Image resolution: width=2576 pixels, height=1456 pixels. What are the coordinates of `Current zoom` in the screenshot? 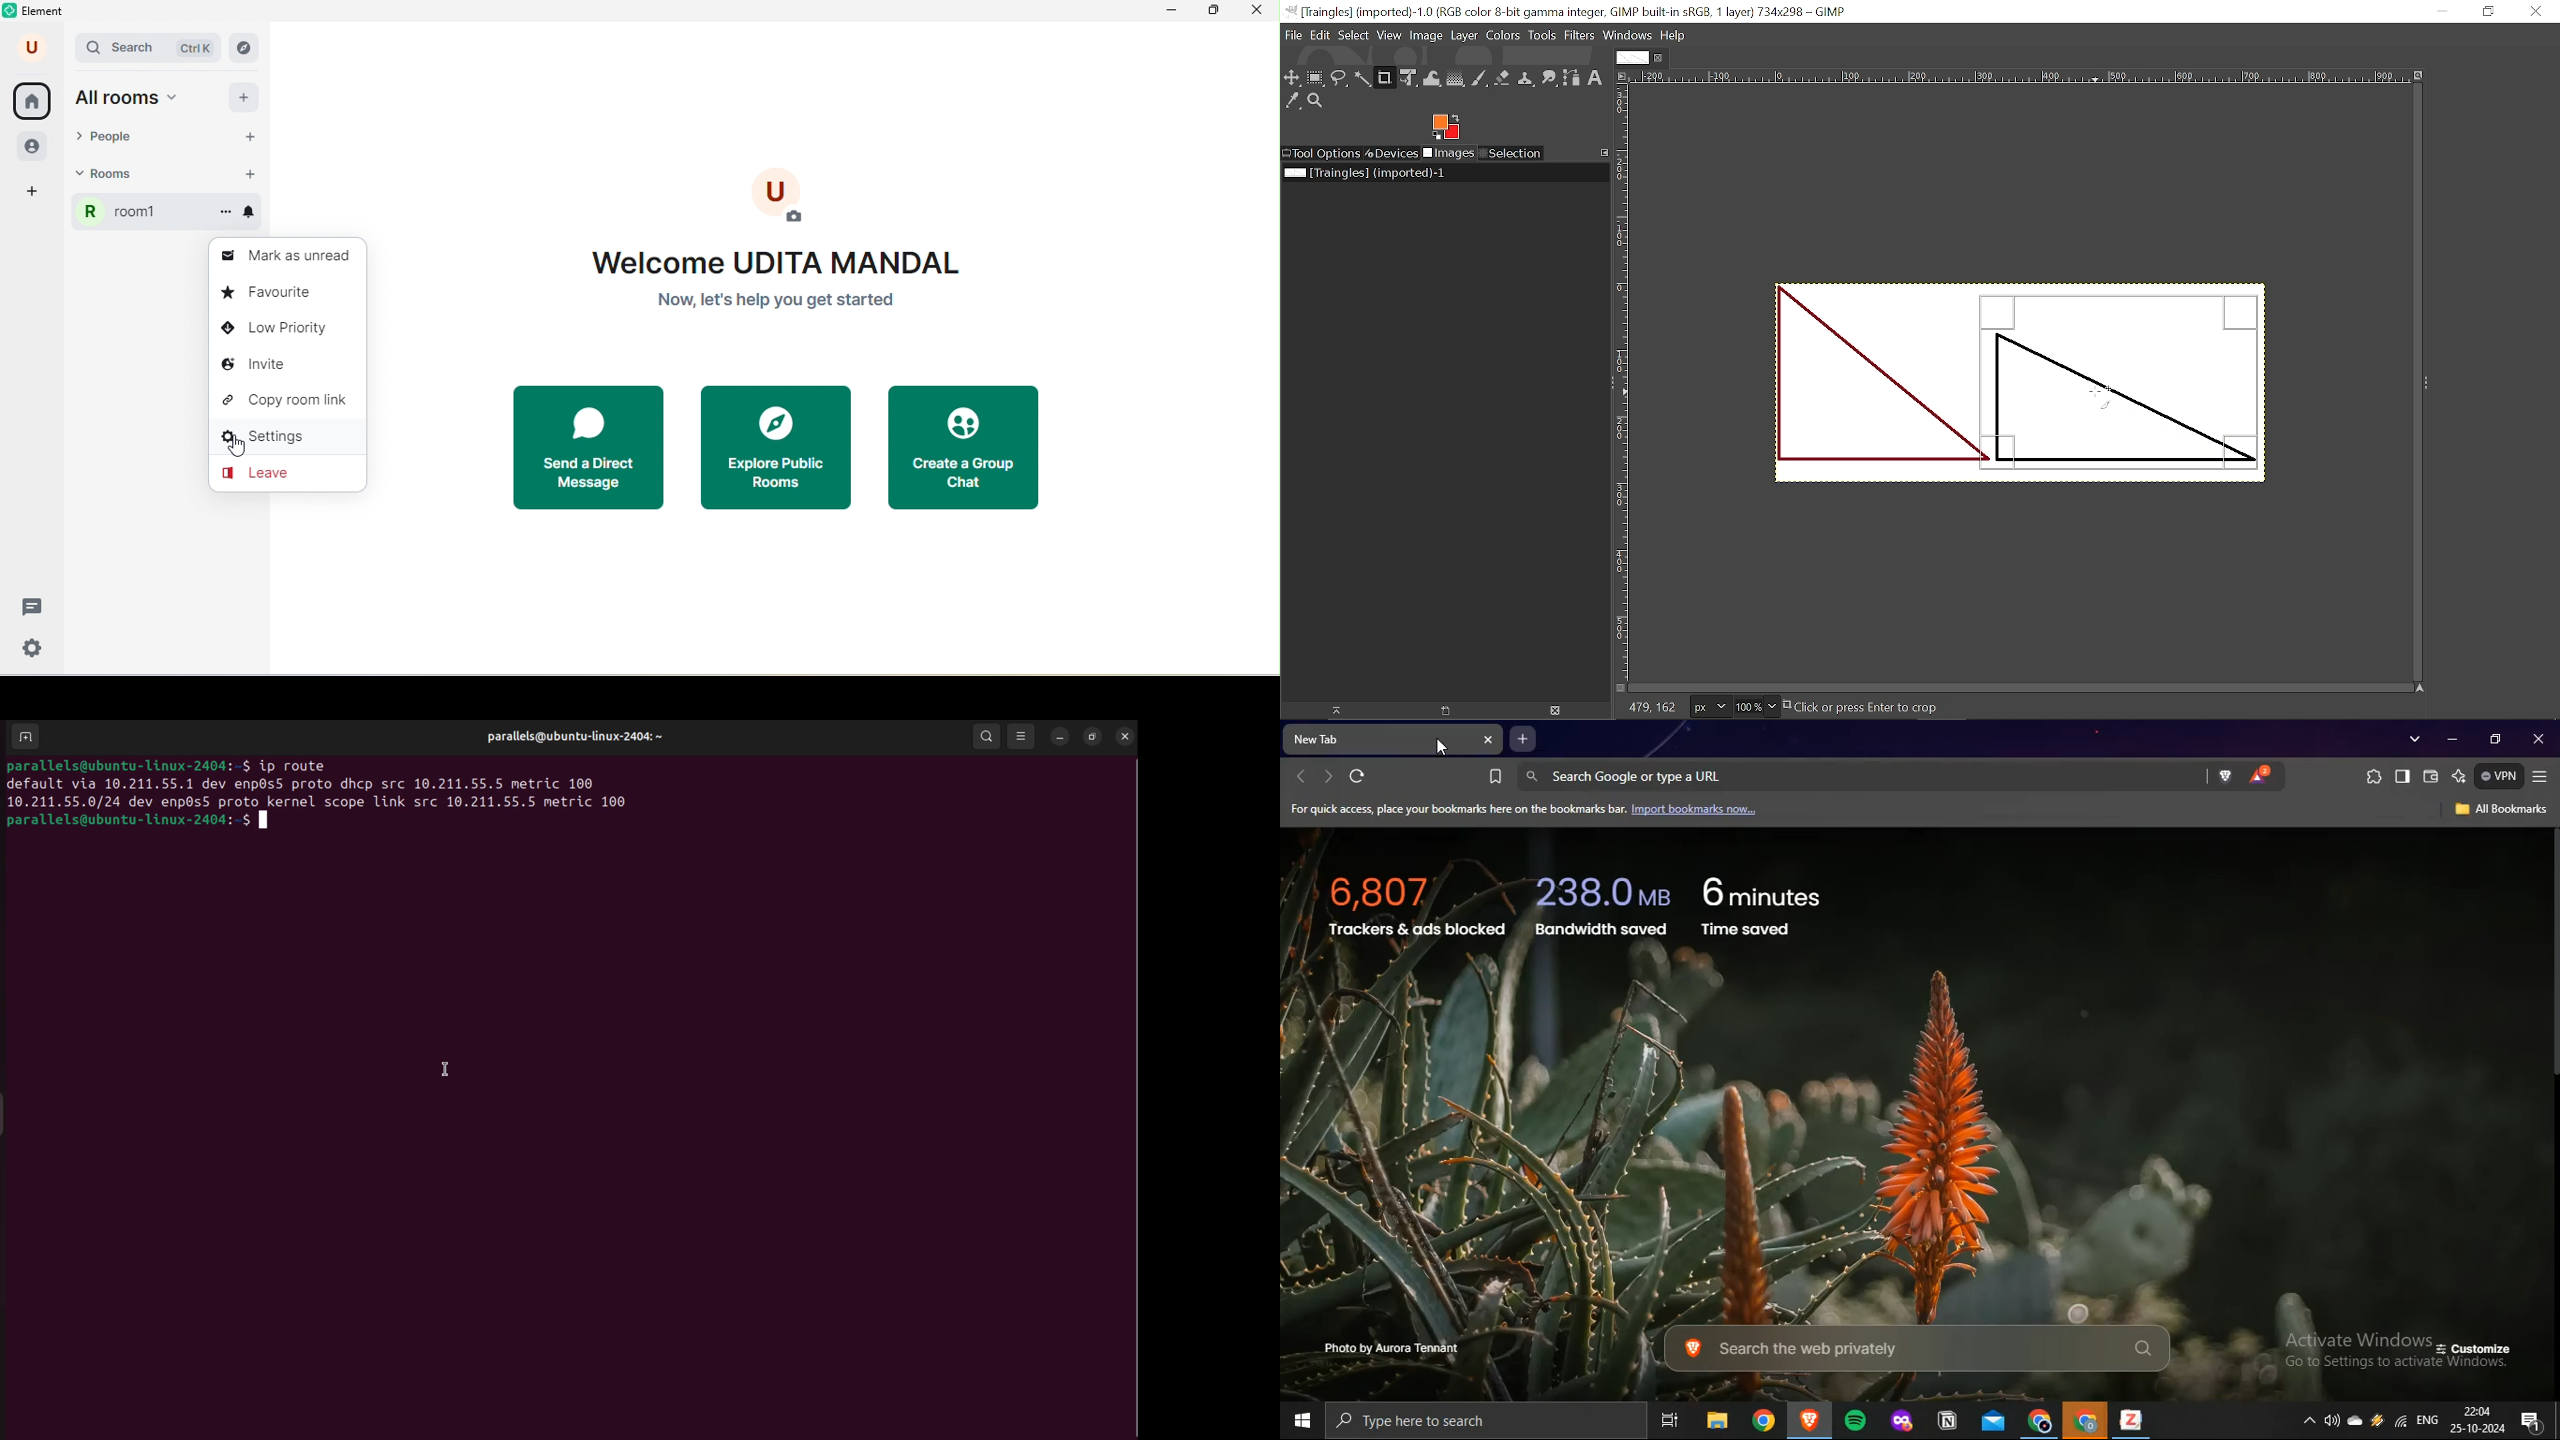 It's located at (1747, 706).